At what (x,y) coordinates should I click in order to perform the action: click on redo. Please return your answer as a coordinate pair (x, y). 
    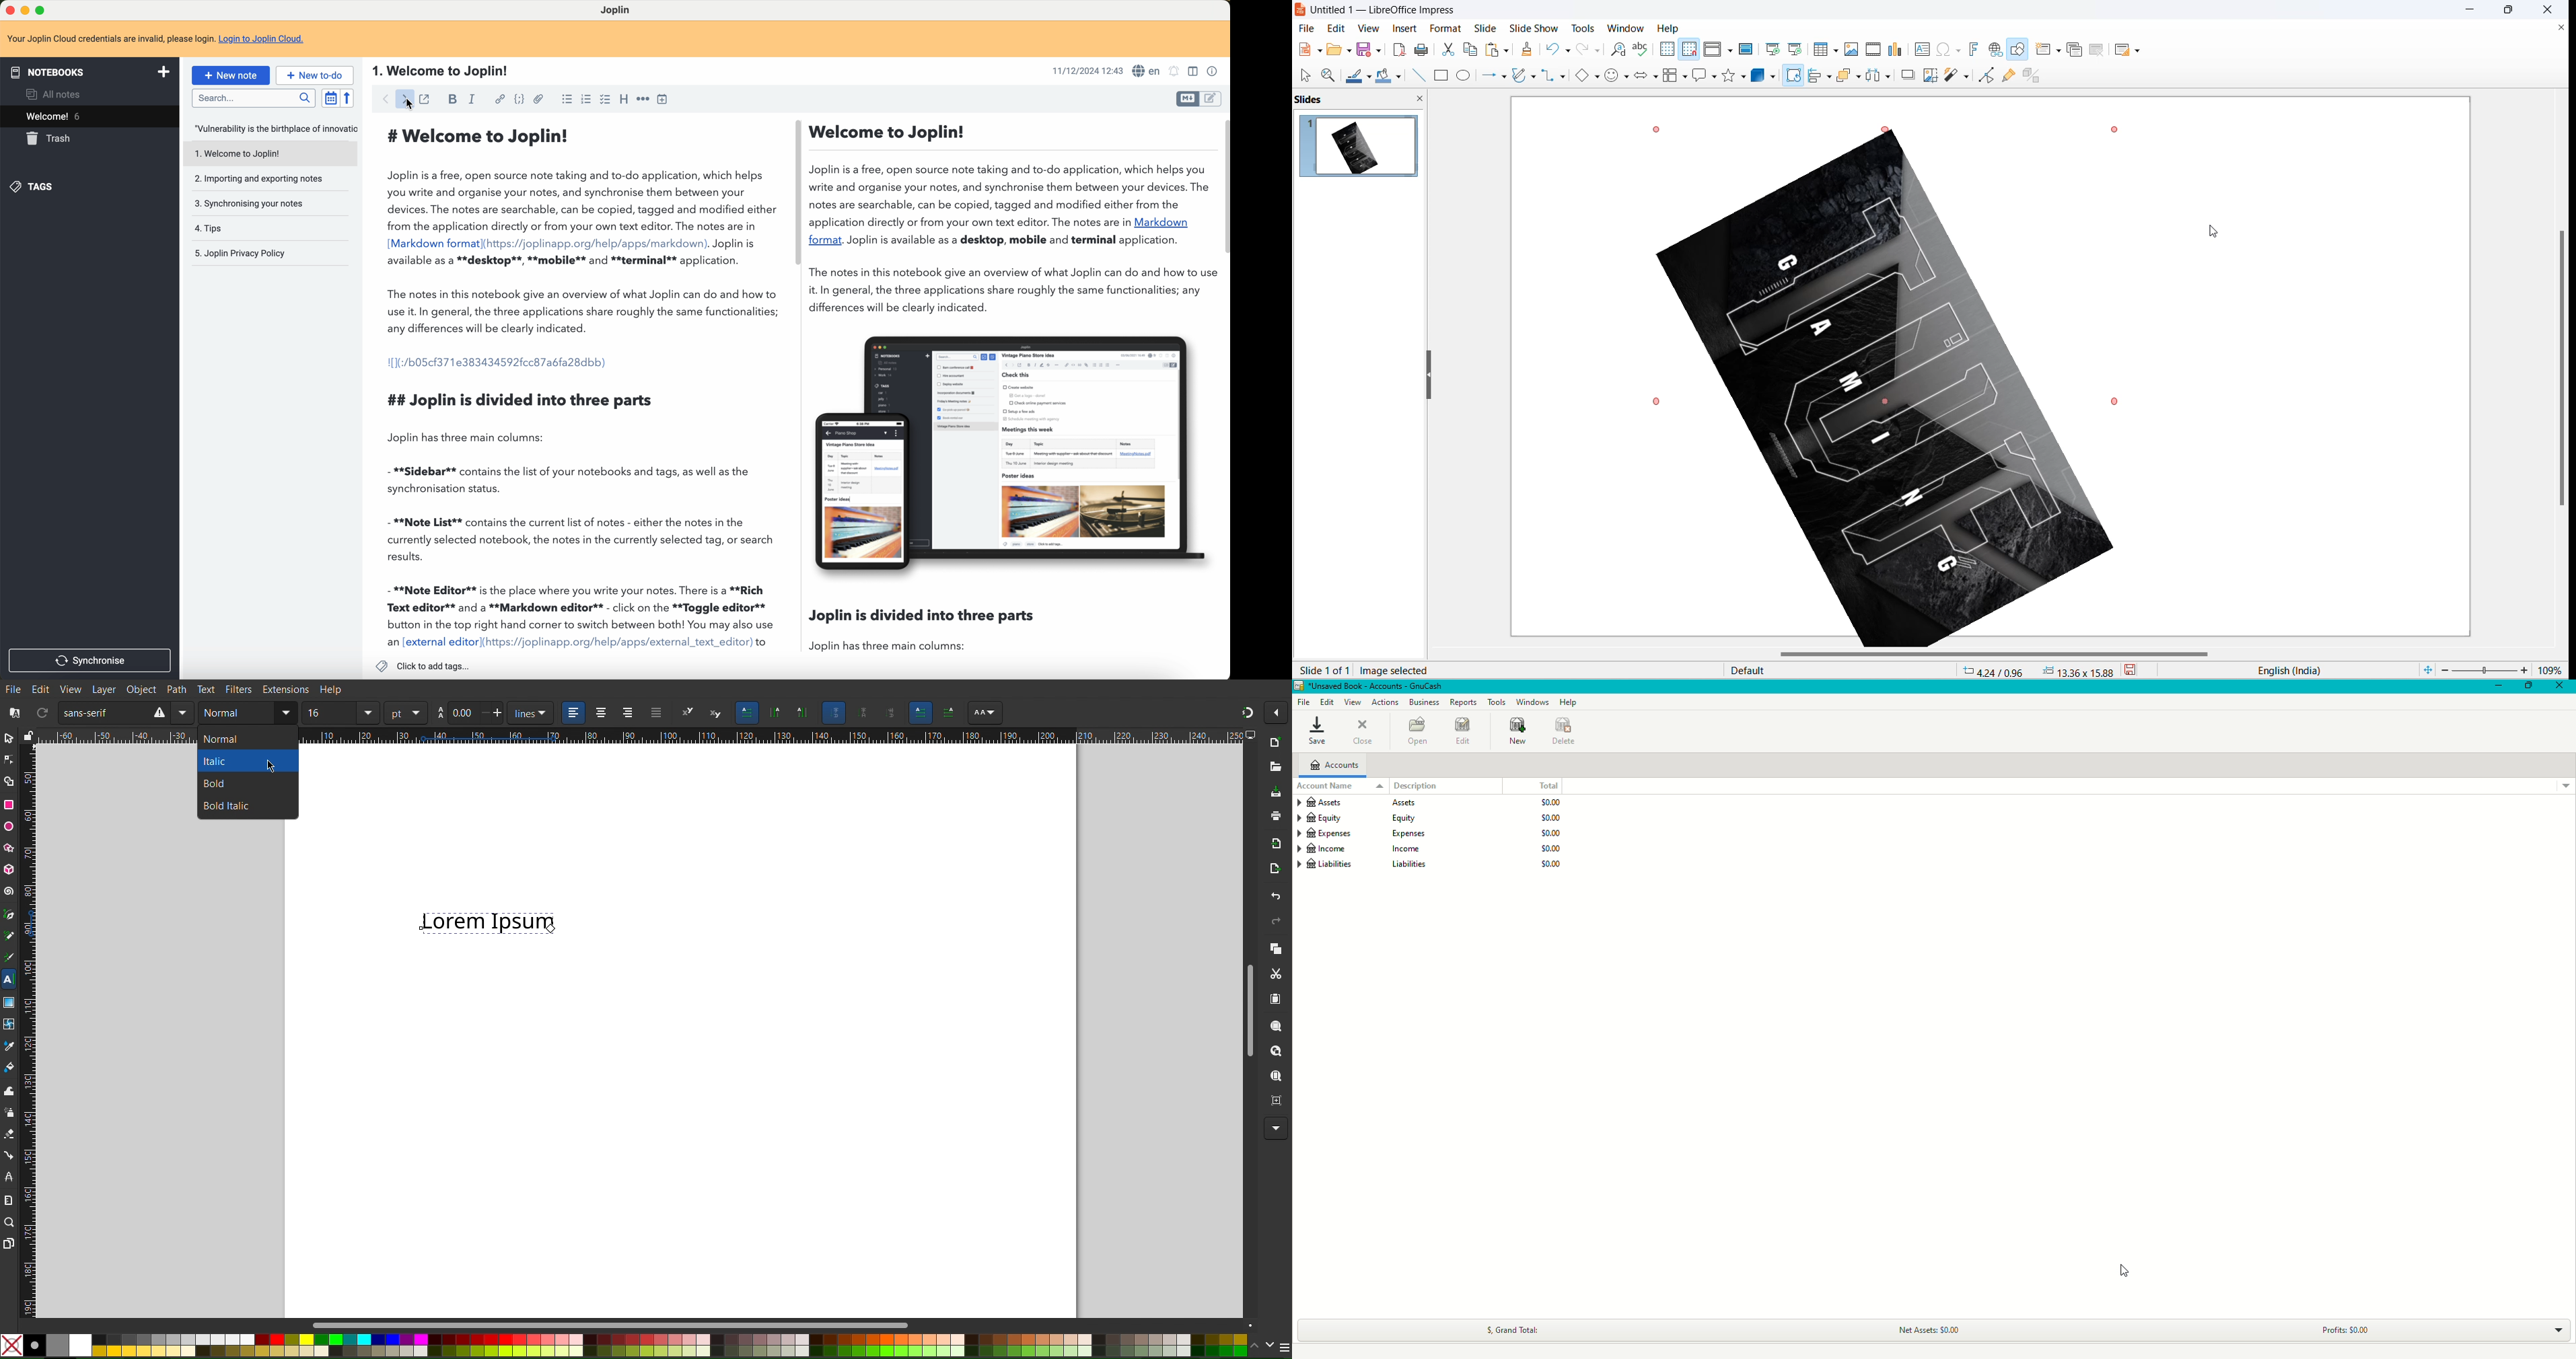
    Looking at the image, I should click on (1583, 50).